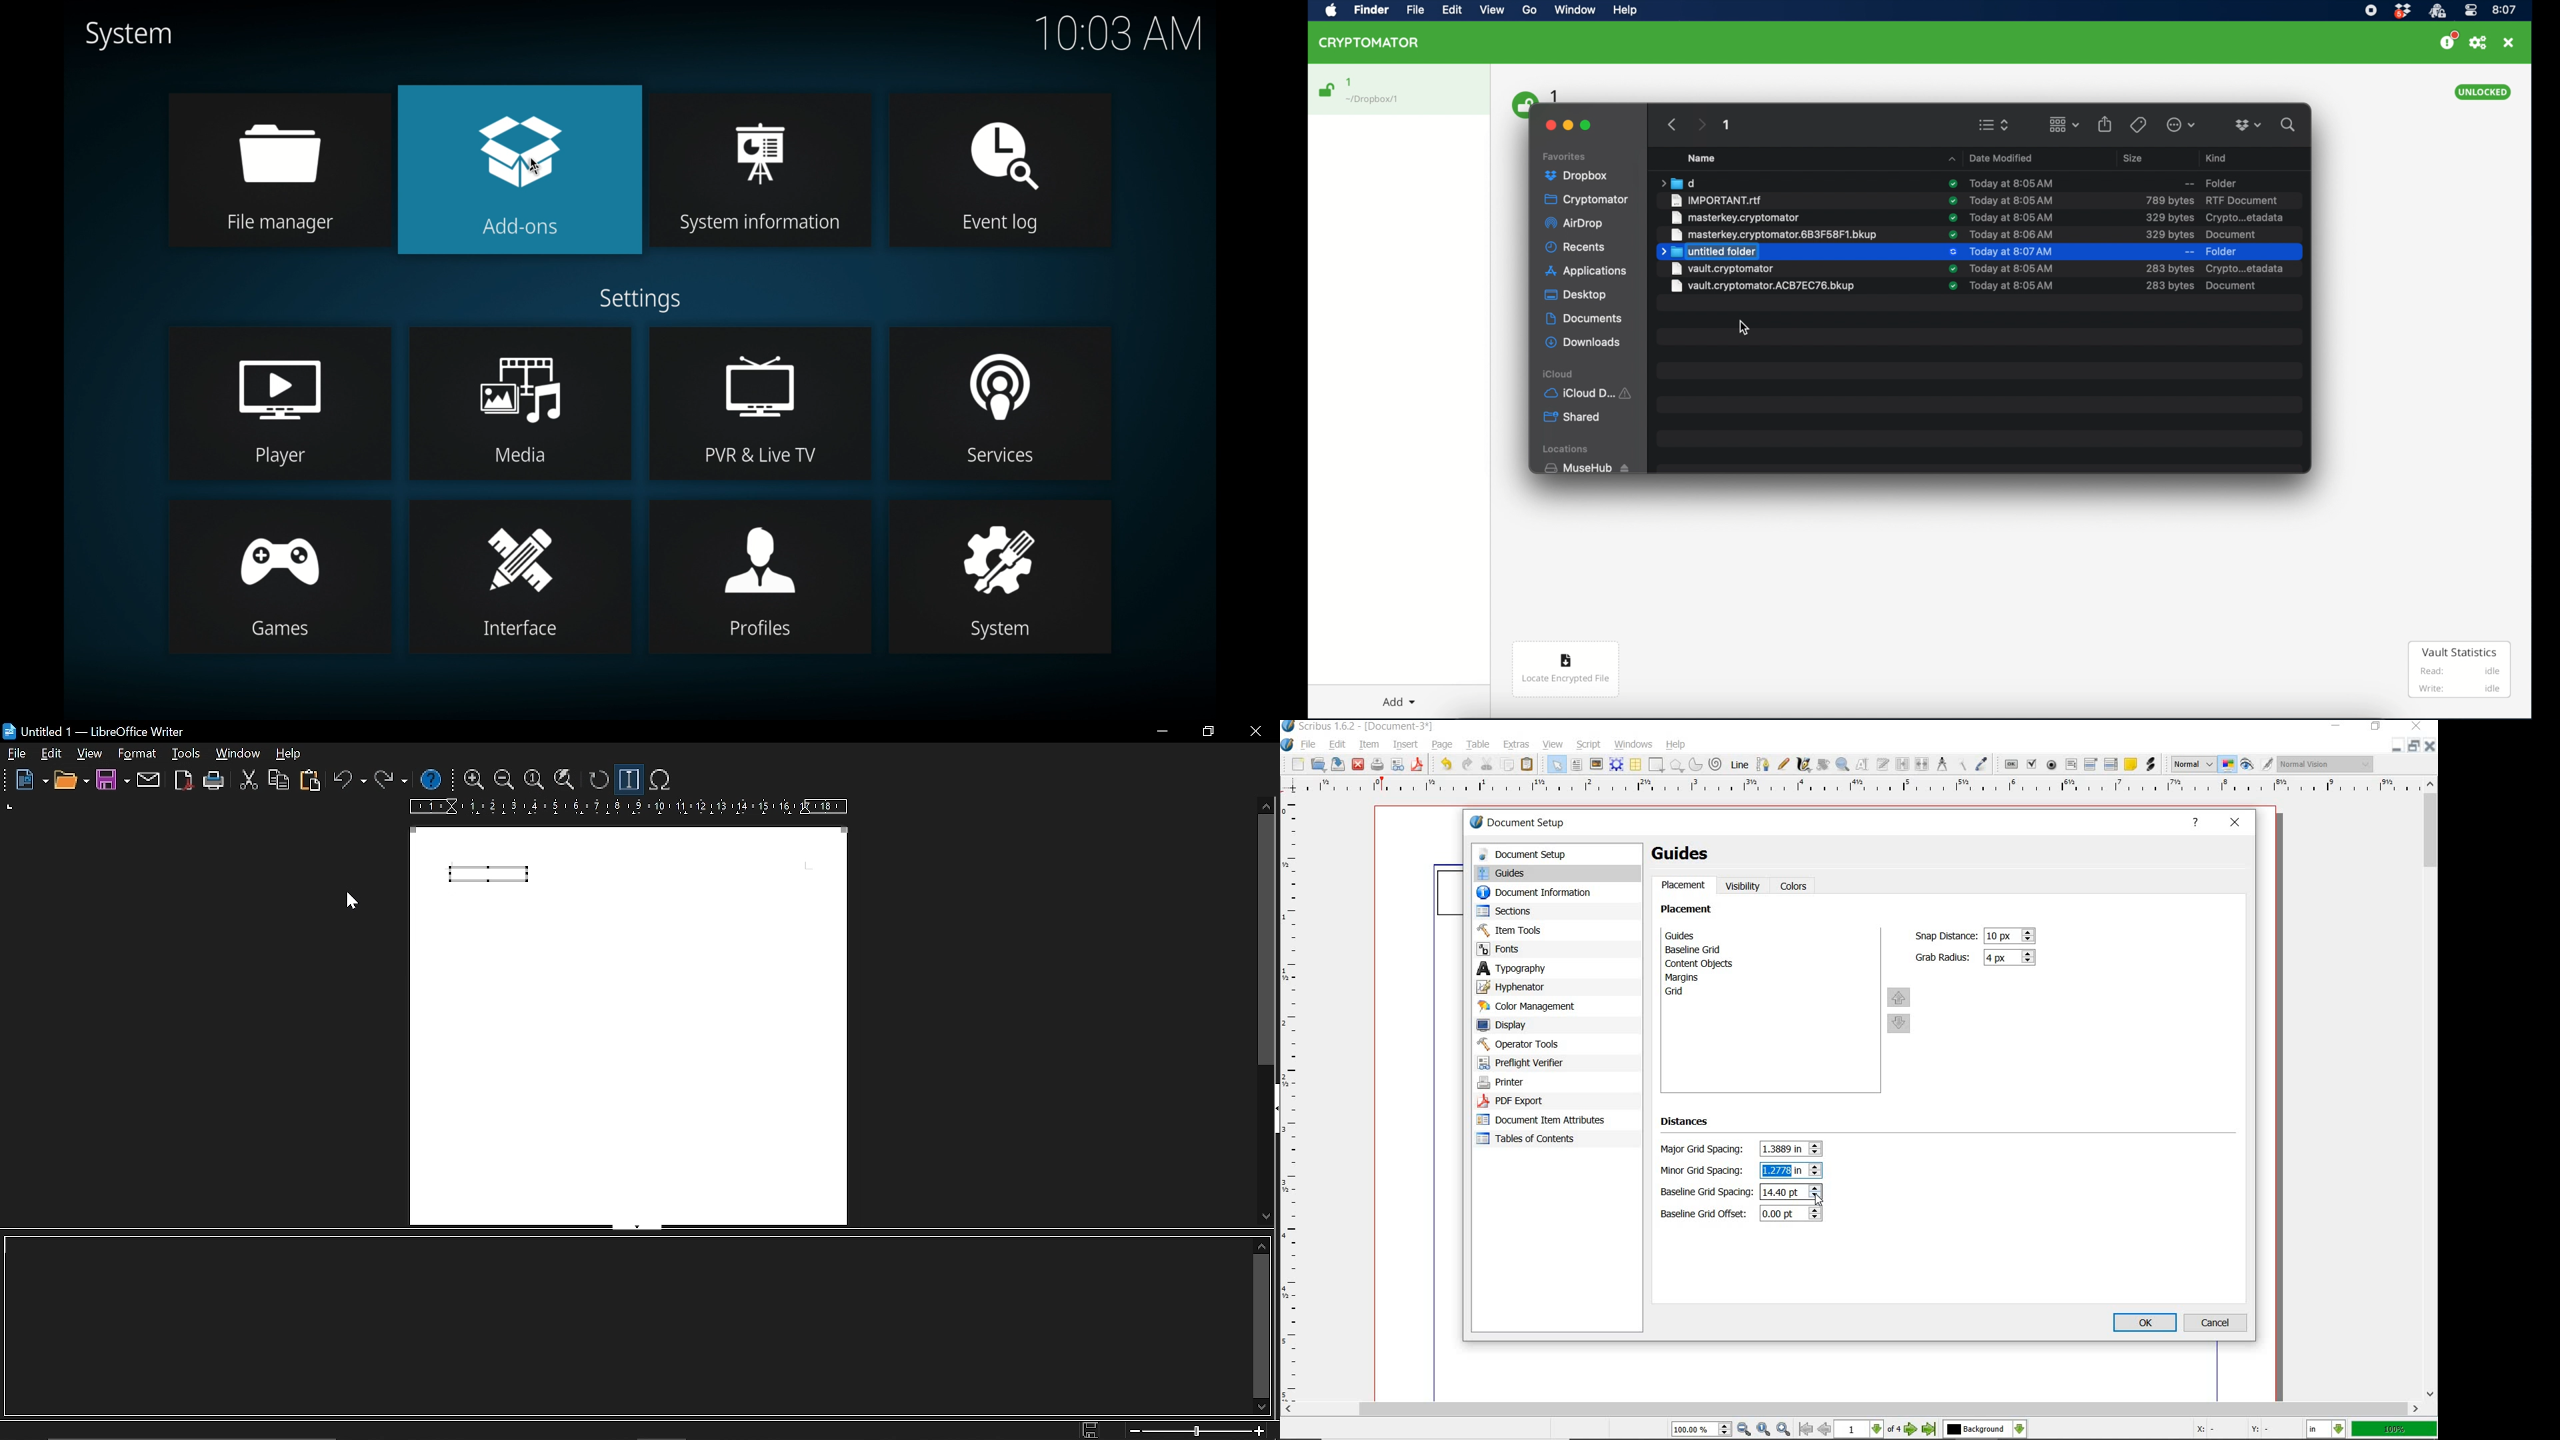  What do you see at coordinates (1783, 1430) in the screenshot?
I see `zoom in` at bounding box center [1783, 1430].